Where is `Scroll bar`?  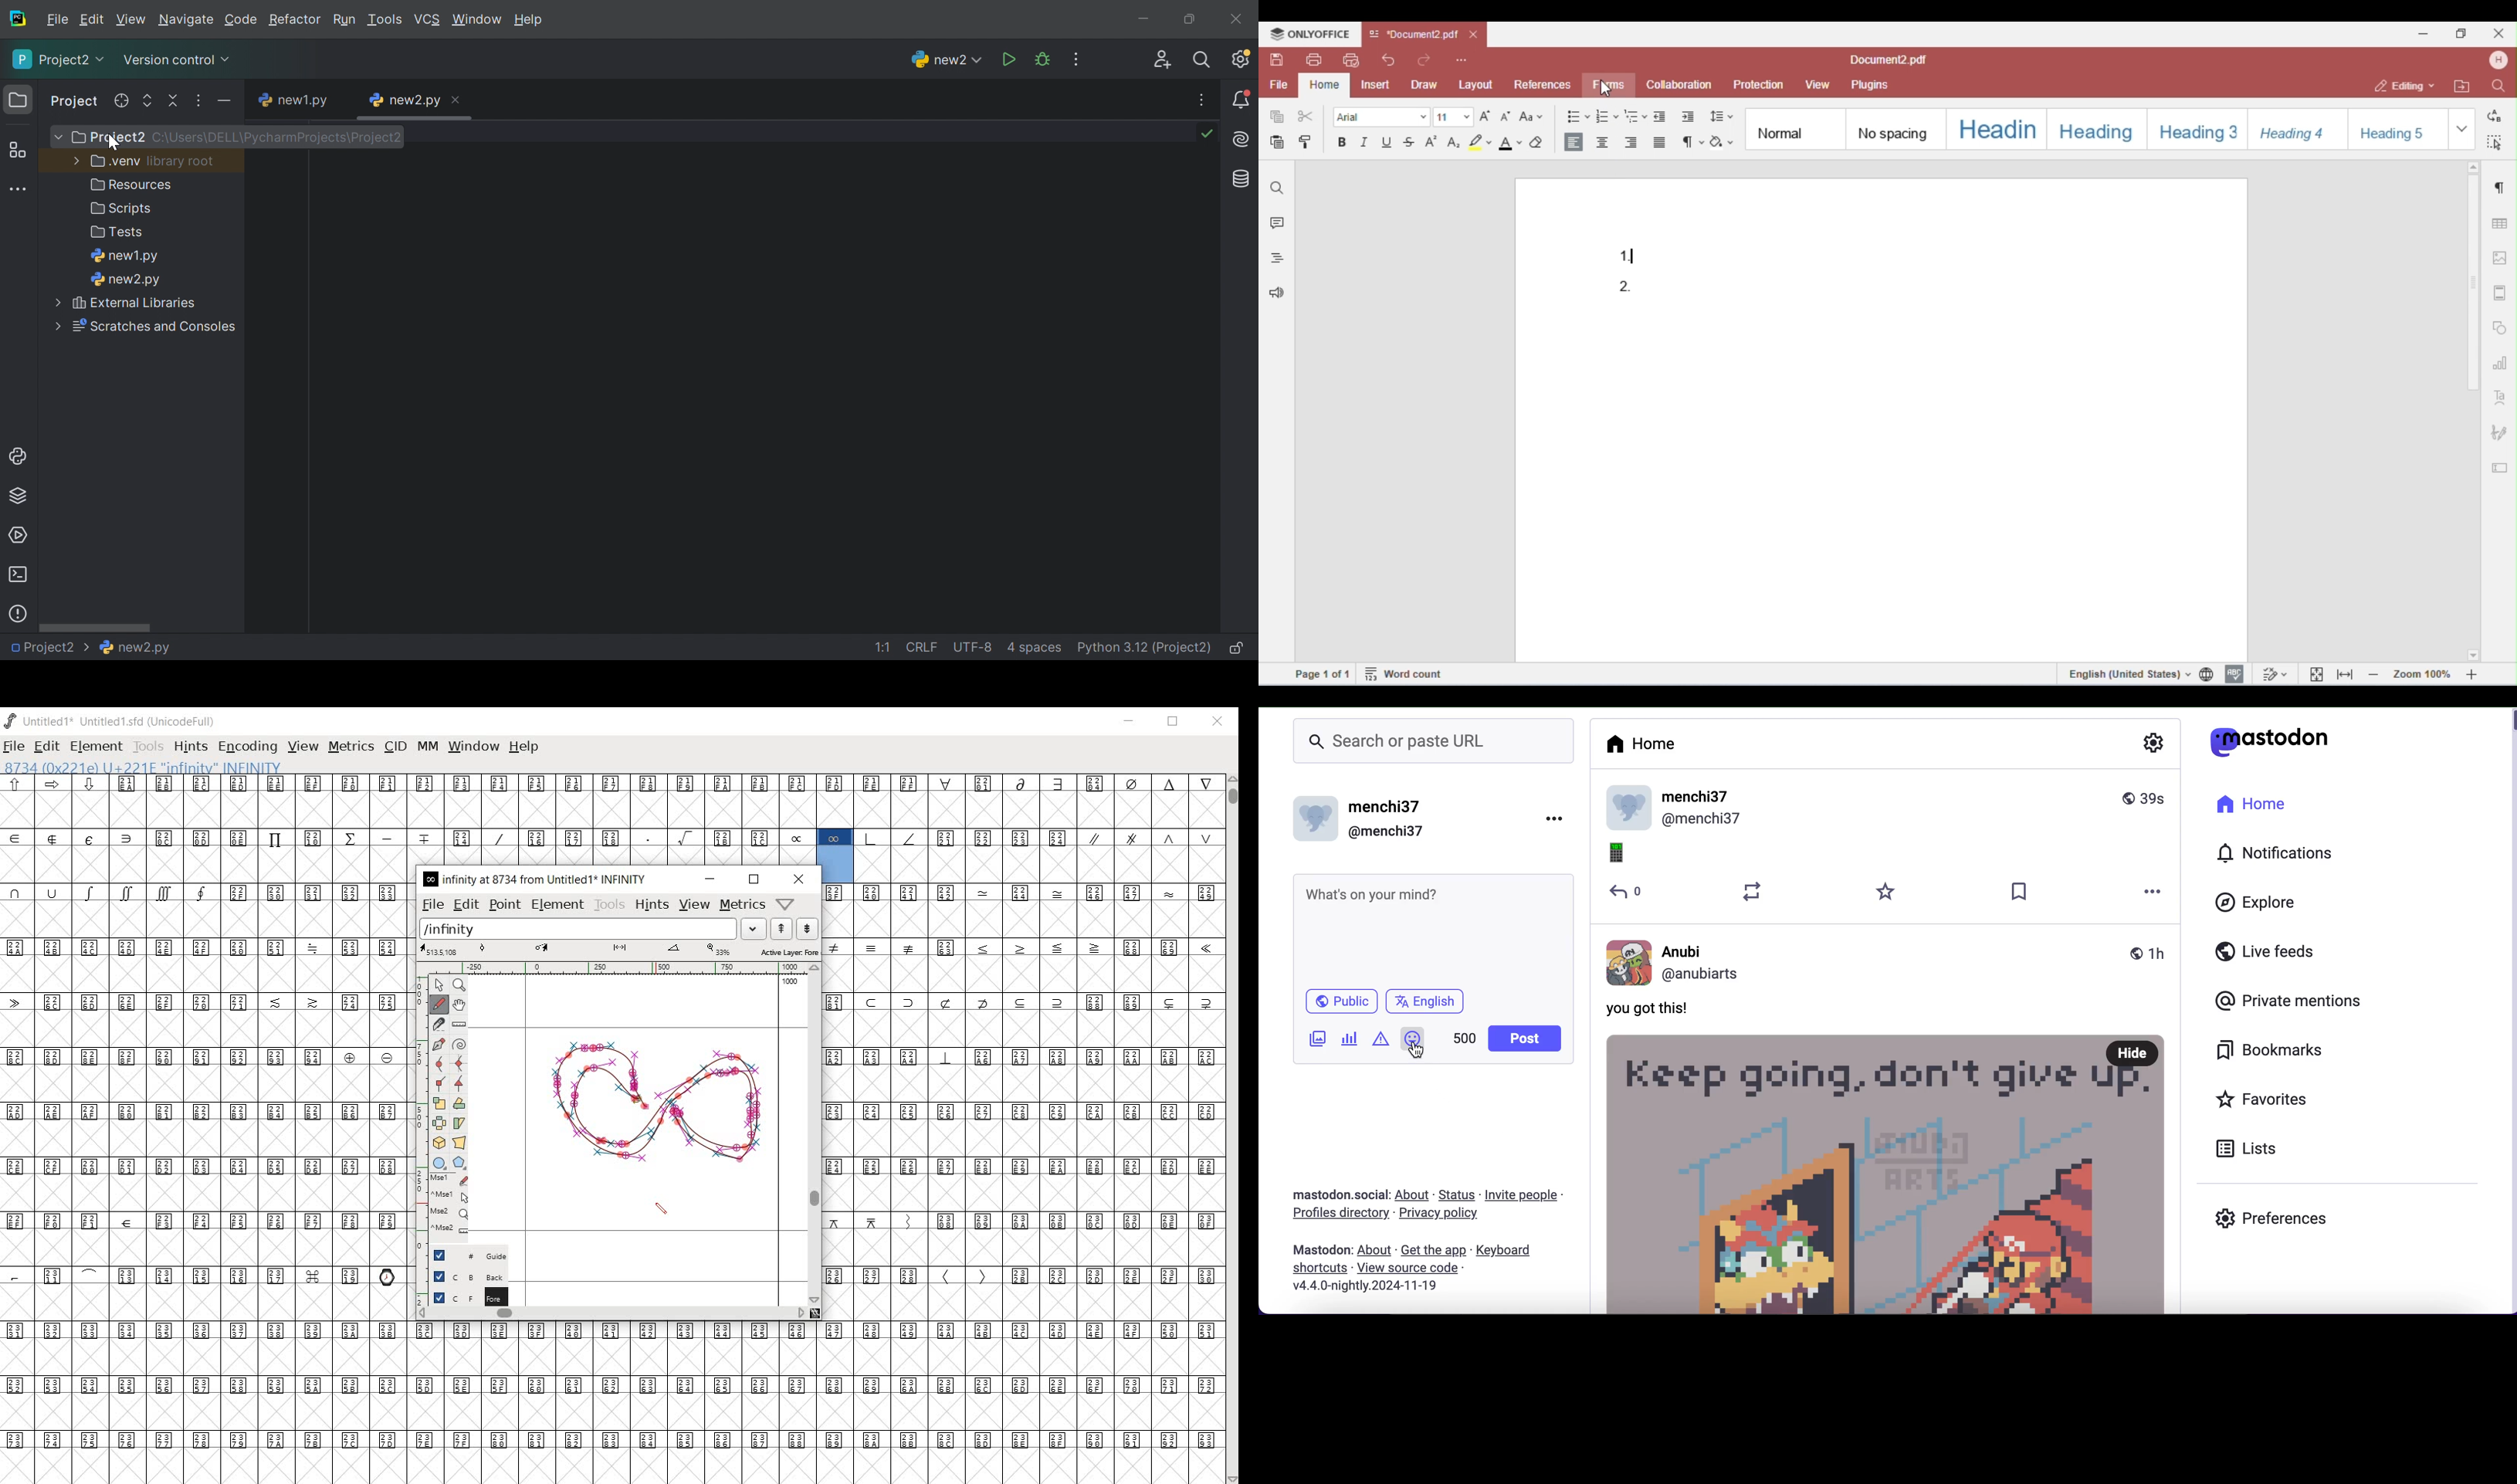
Scroll bar is located at coordinates (95, 630).